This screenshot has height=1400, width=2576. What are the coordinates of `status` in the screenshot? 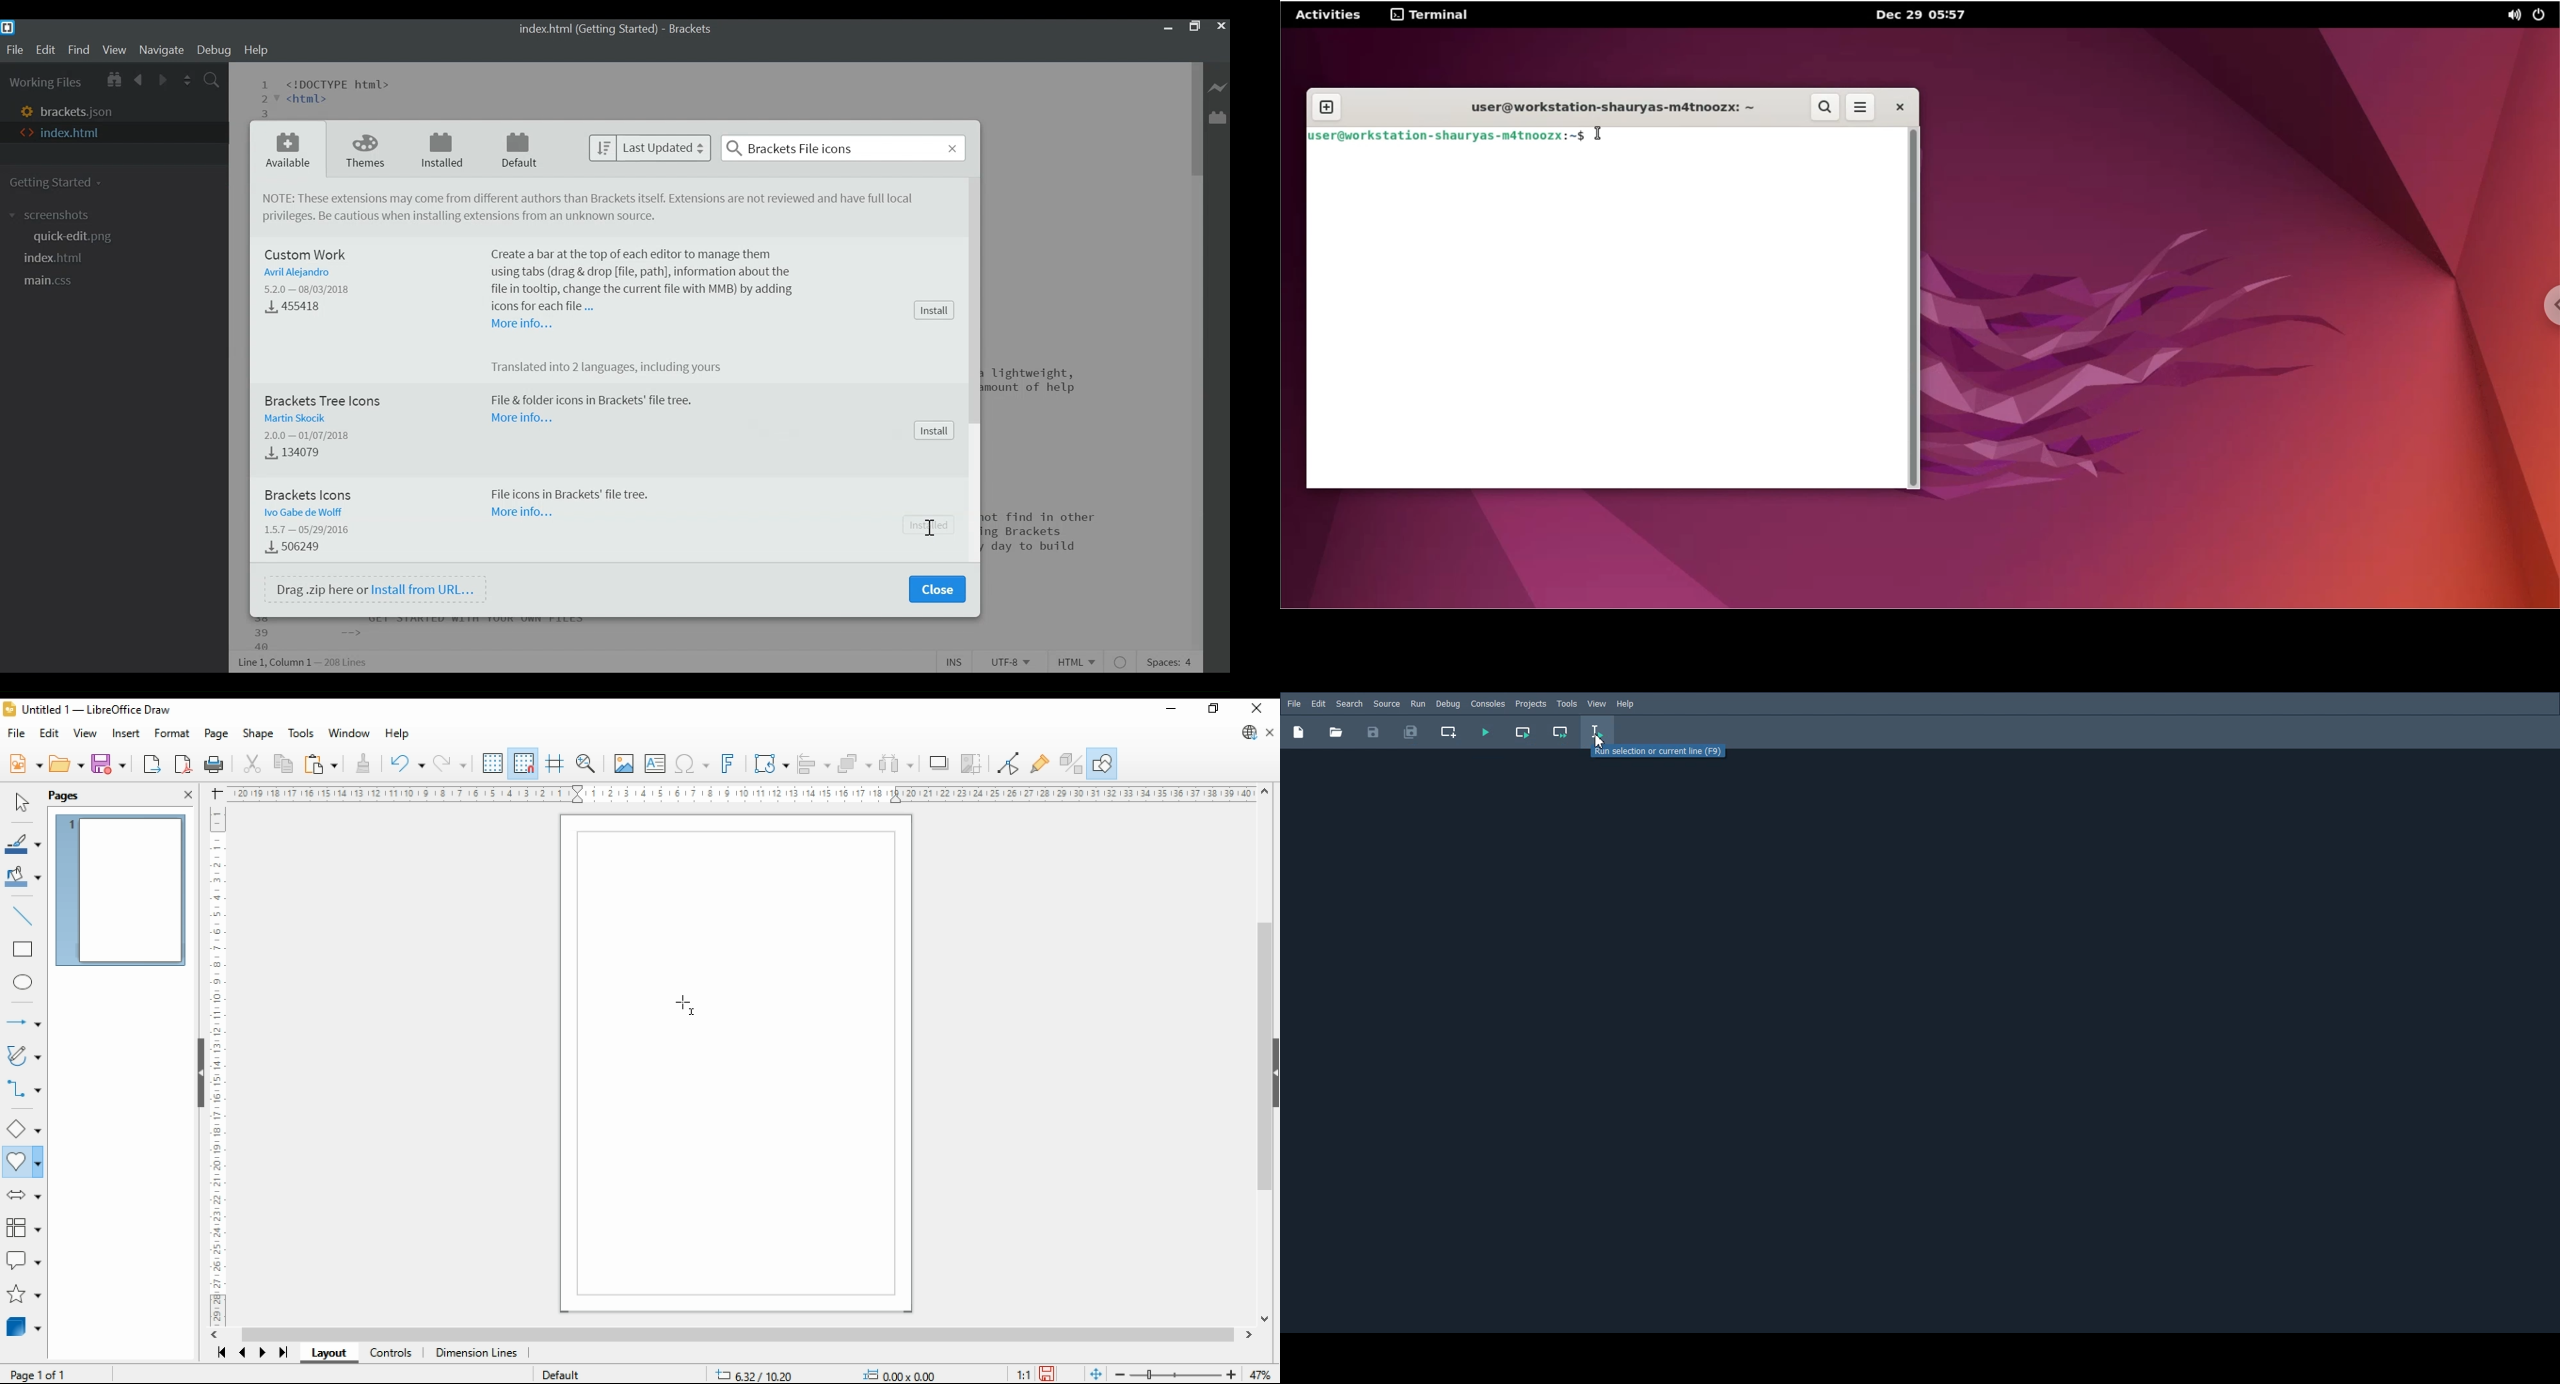 It's located at (822, 1374).